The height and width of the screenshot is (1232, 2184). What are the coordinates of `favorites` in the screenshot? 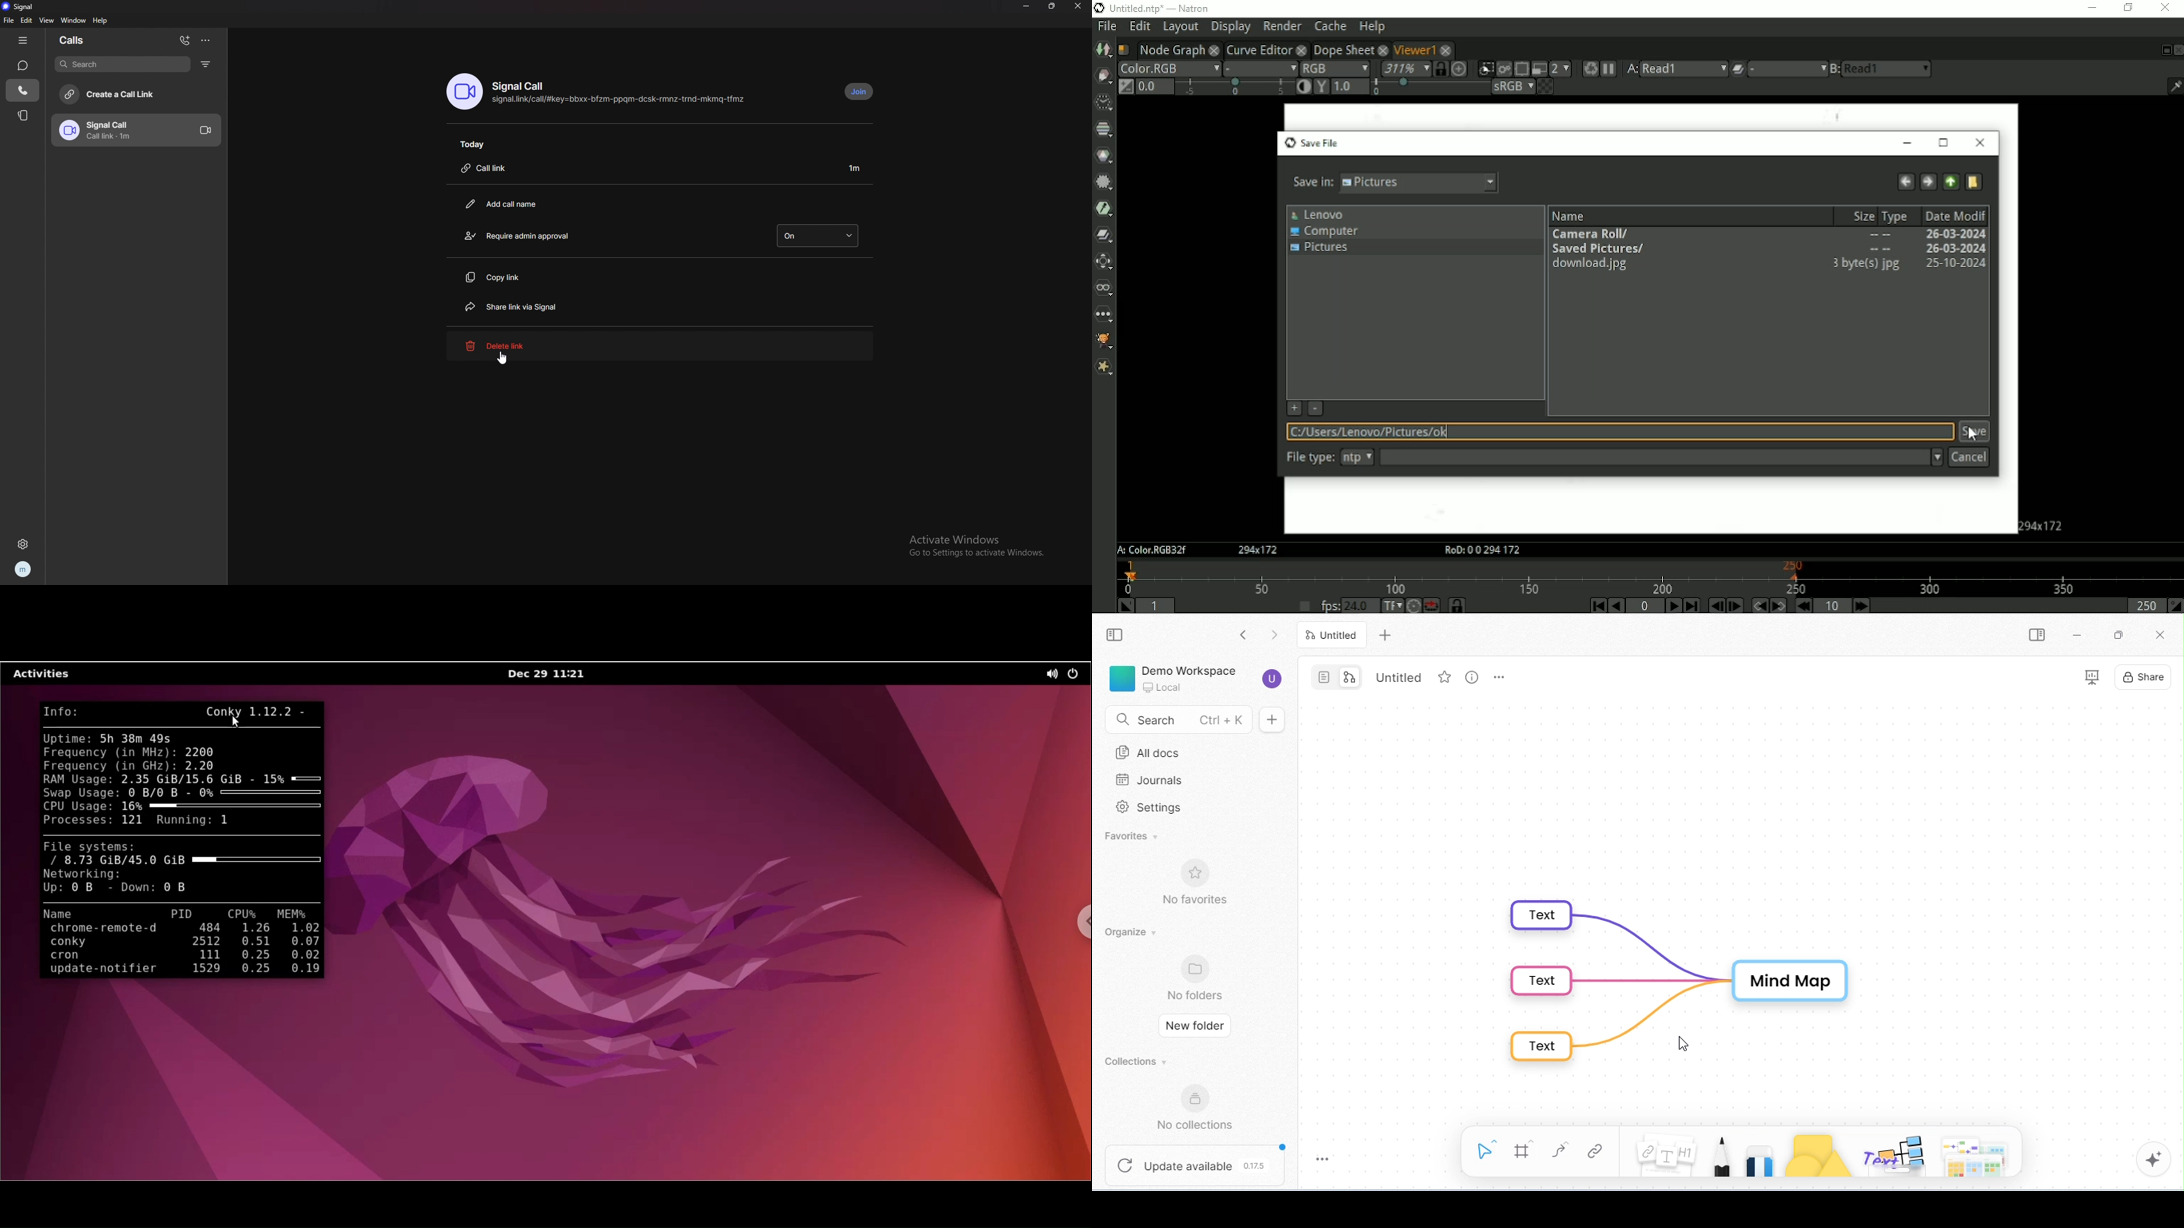 It's located at (1136, 836).